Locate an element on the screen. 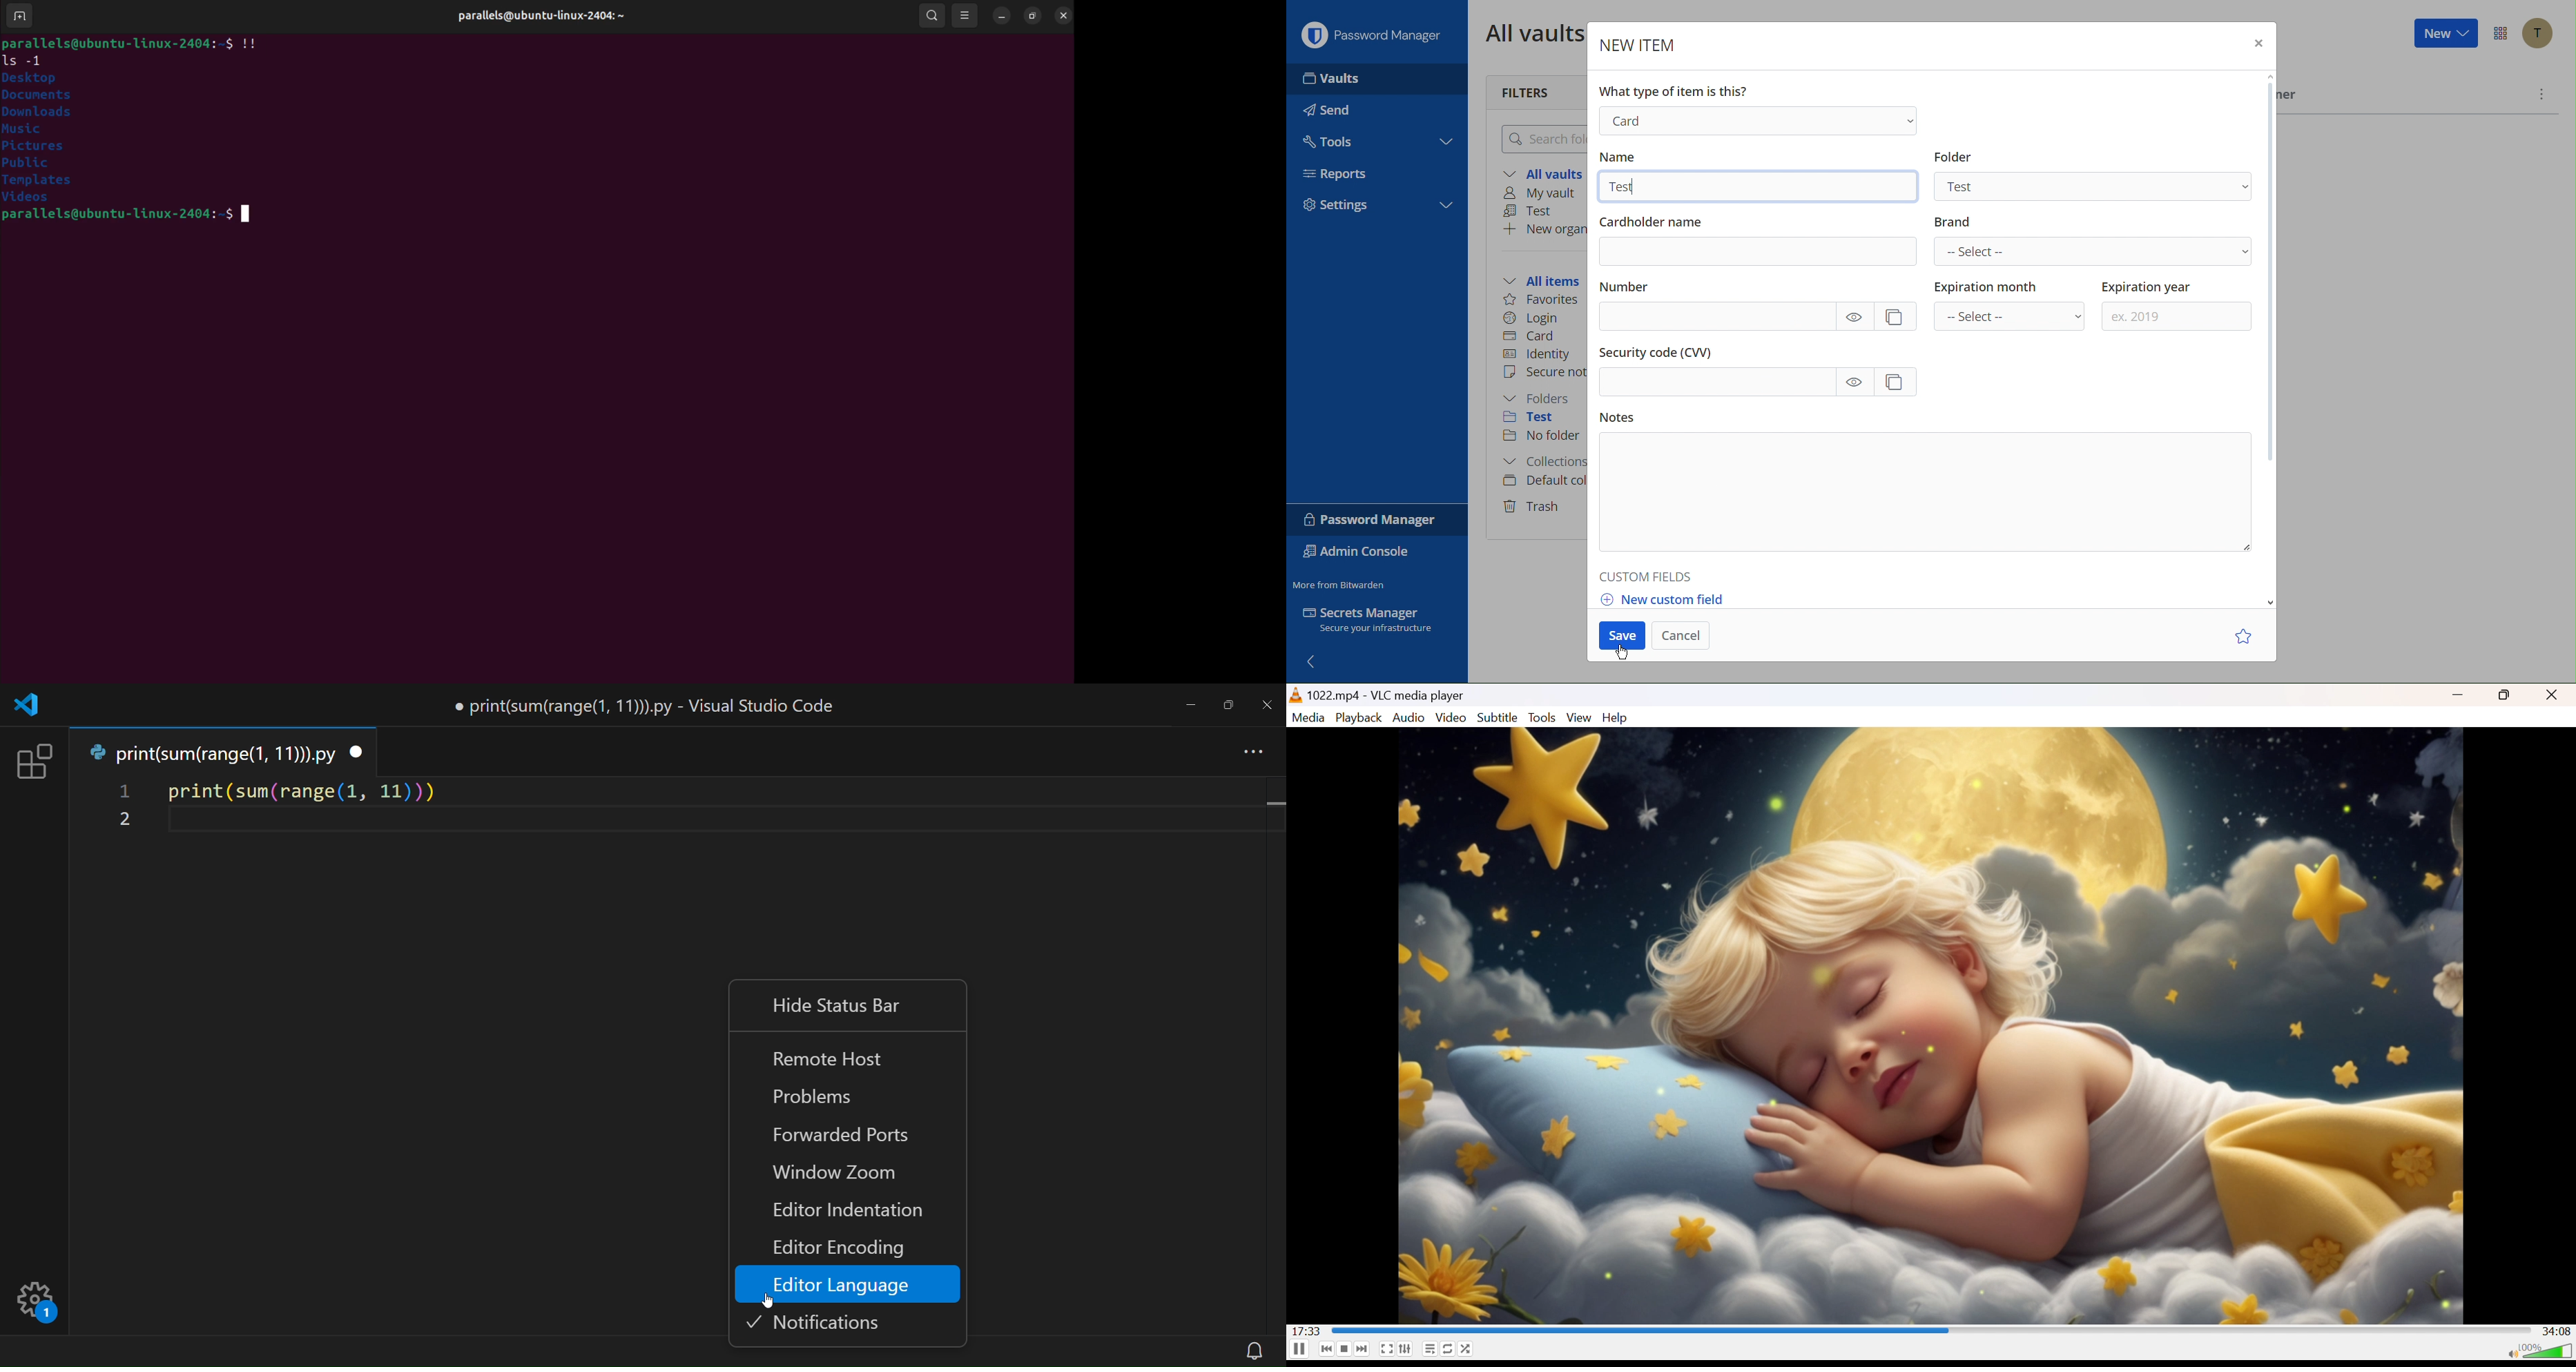  minimize is located at coordinates (1003, 17).